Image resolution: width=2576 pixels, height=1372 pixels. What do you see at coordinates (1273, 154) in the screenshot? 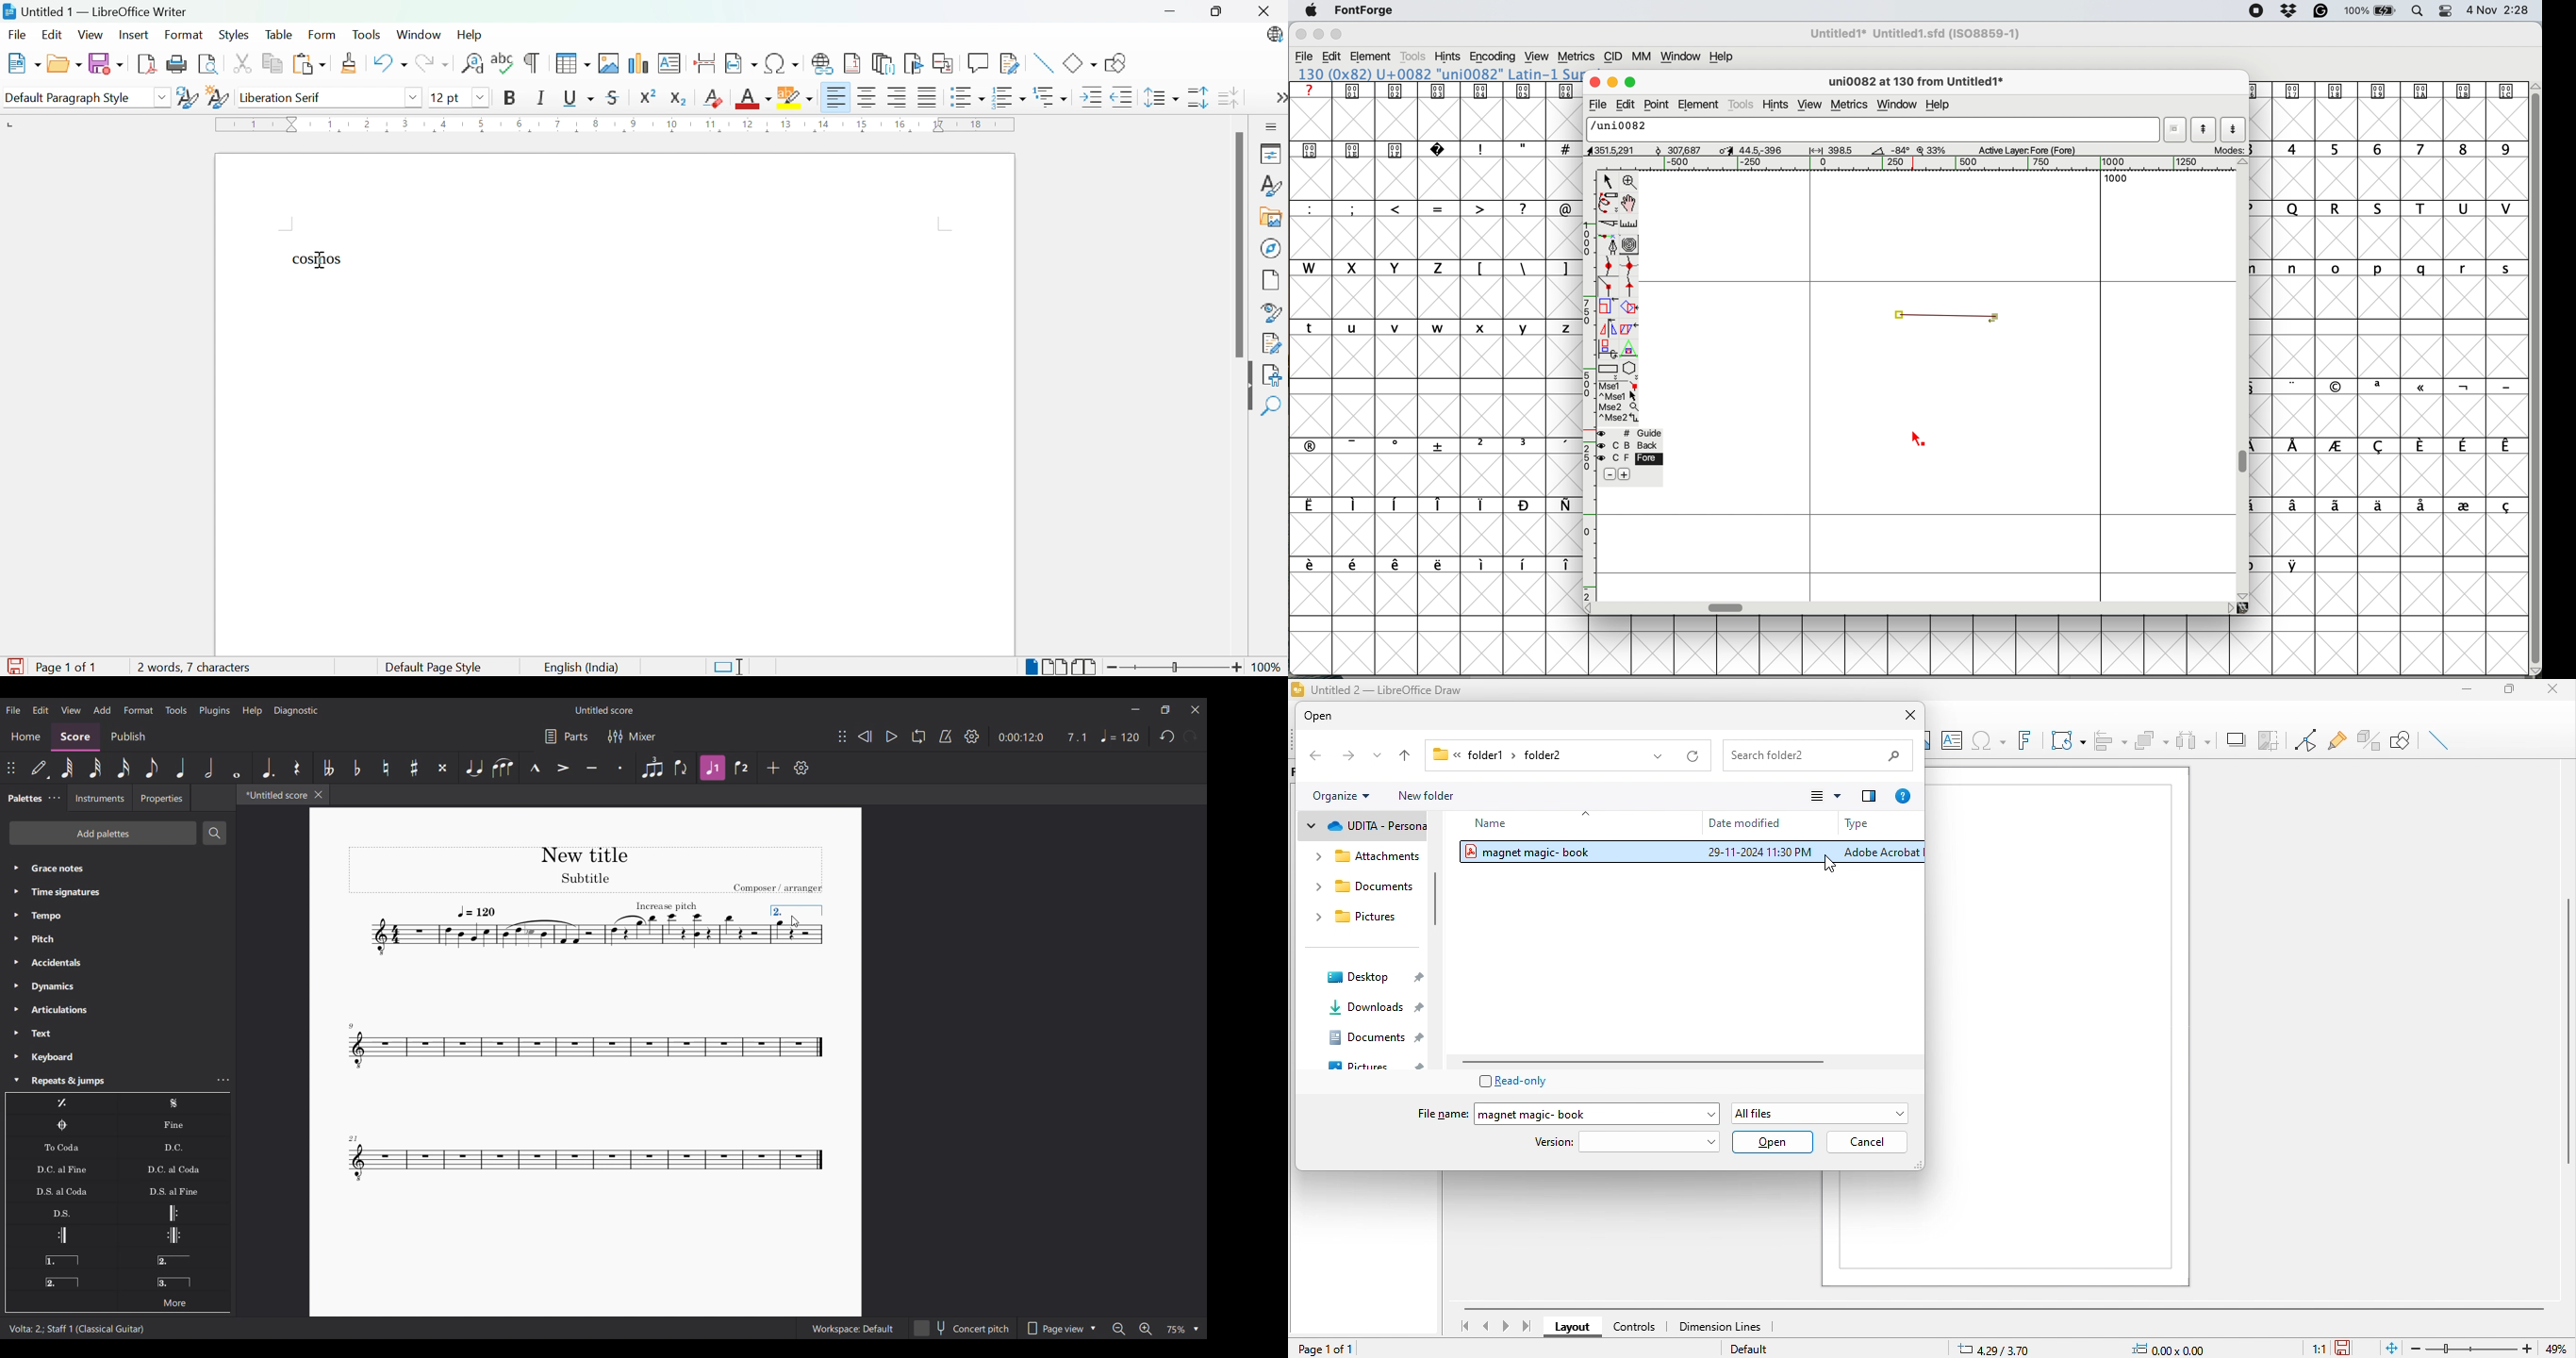
I see `Properties` at bounding box center [1273, 154].